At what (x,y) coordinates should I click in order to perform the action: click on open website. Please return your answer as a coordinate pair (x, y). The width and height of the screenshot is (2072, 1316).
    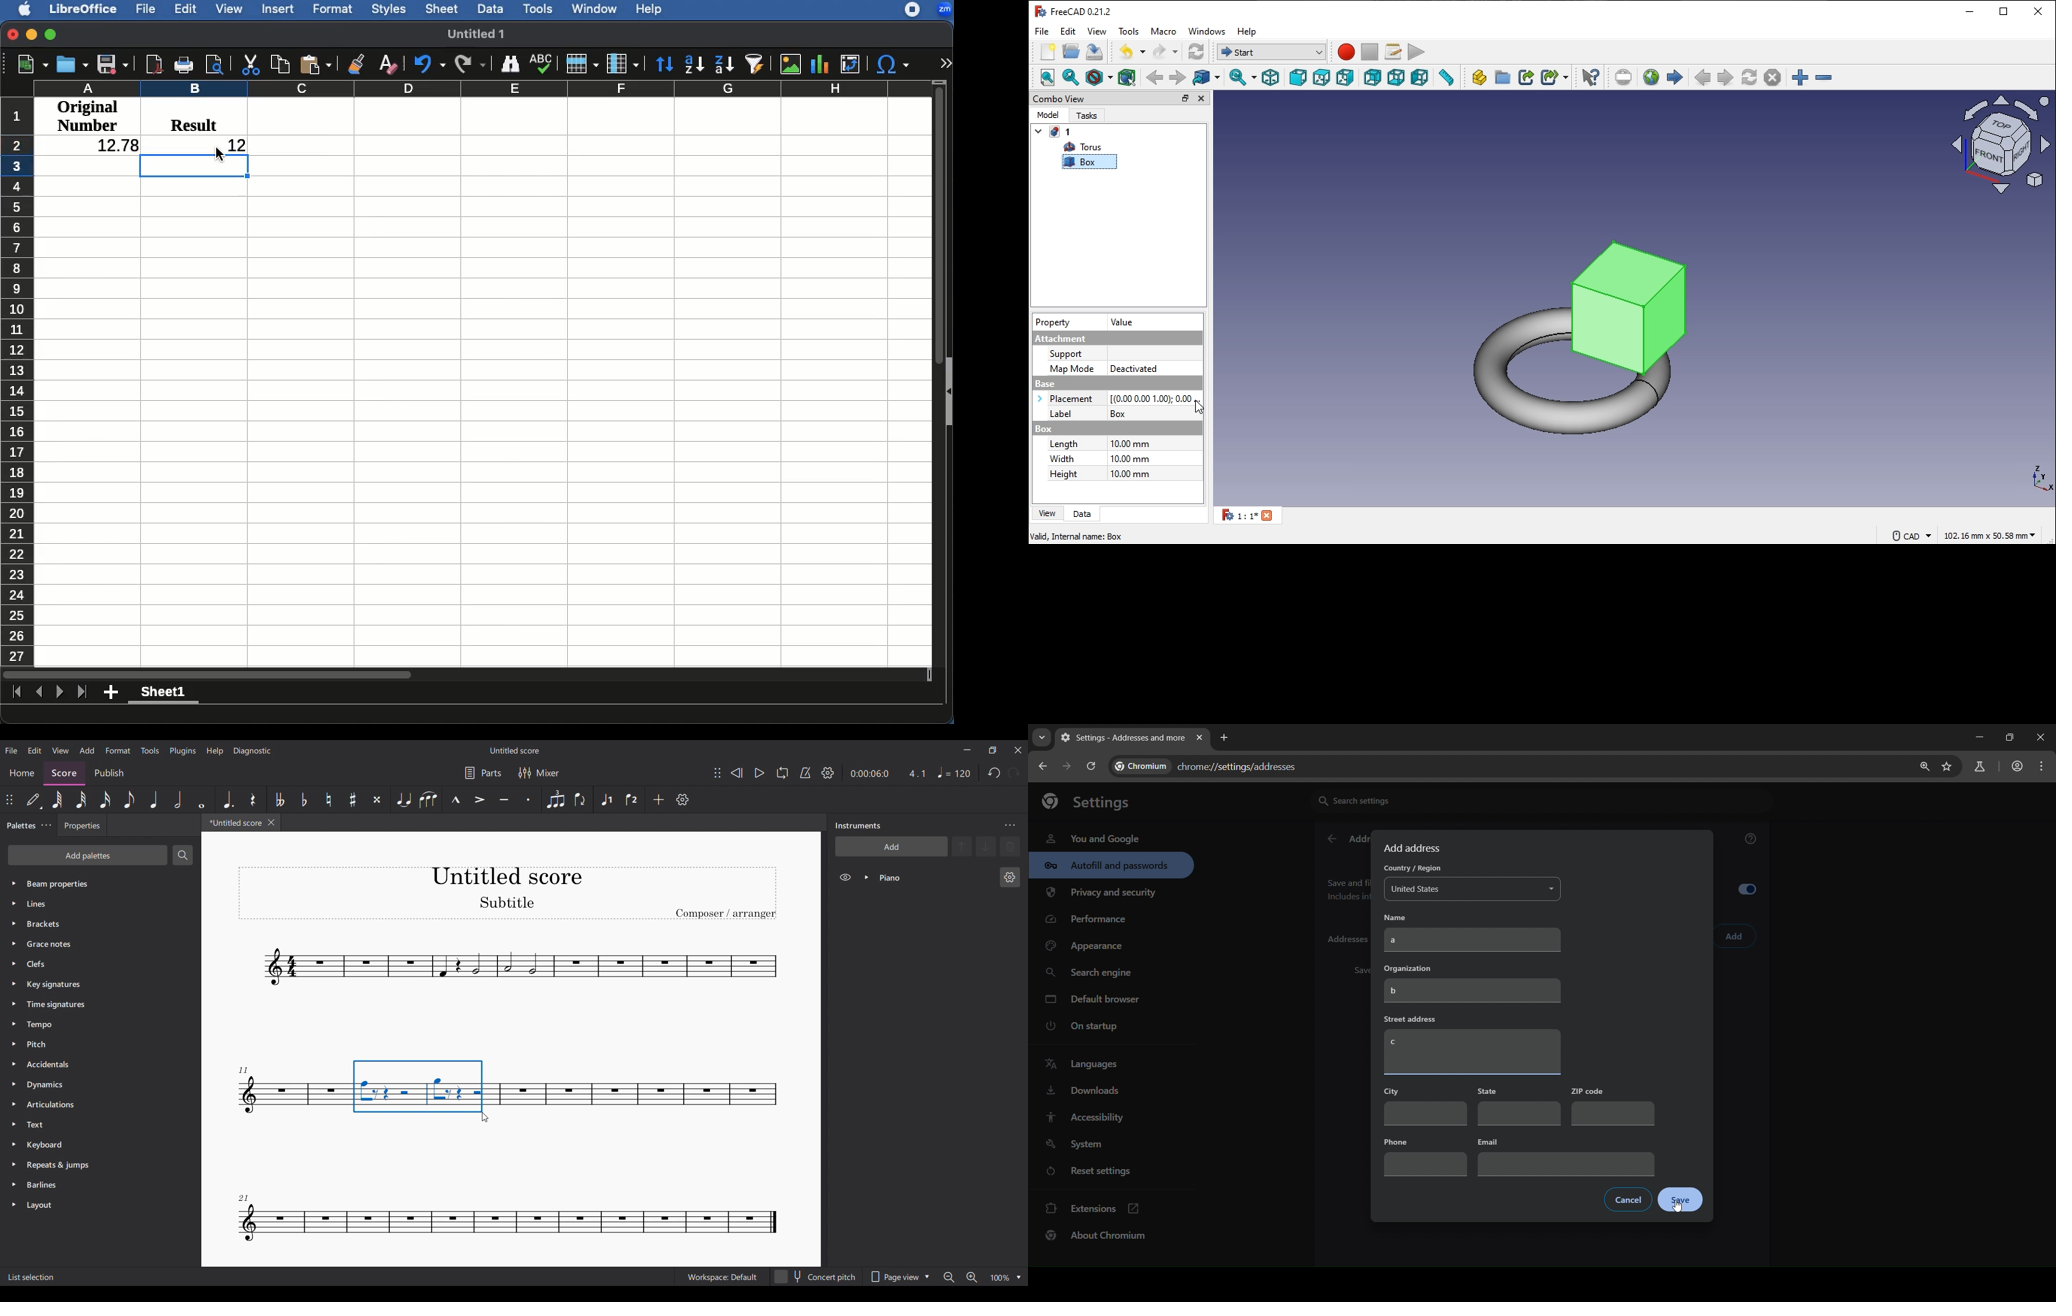
    Looking at the image, I should click on (1650, 76).